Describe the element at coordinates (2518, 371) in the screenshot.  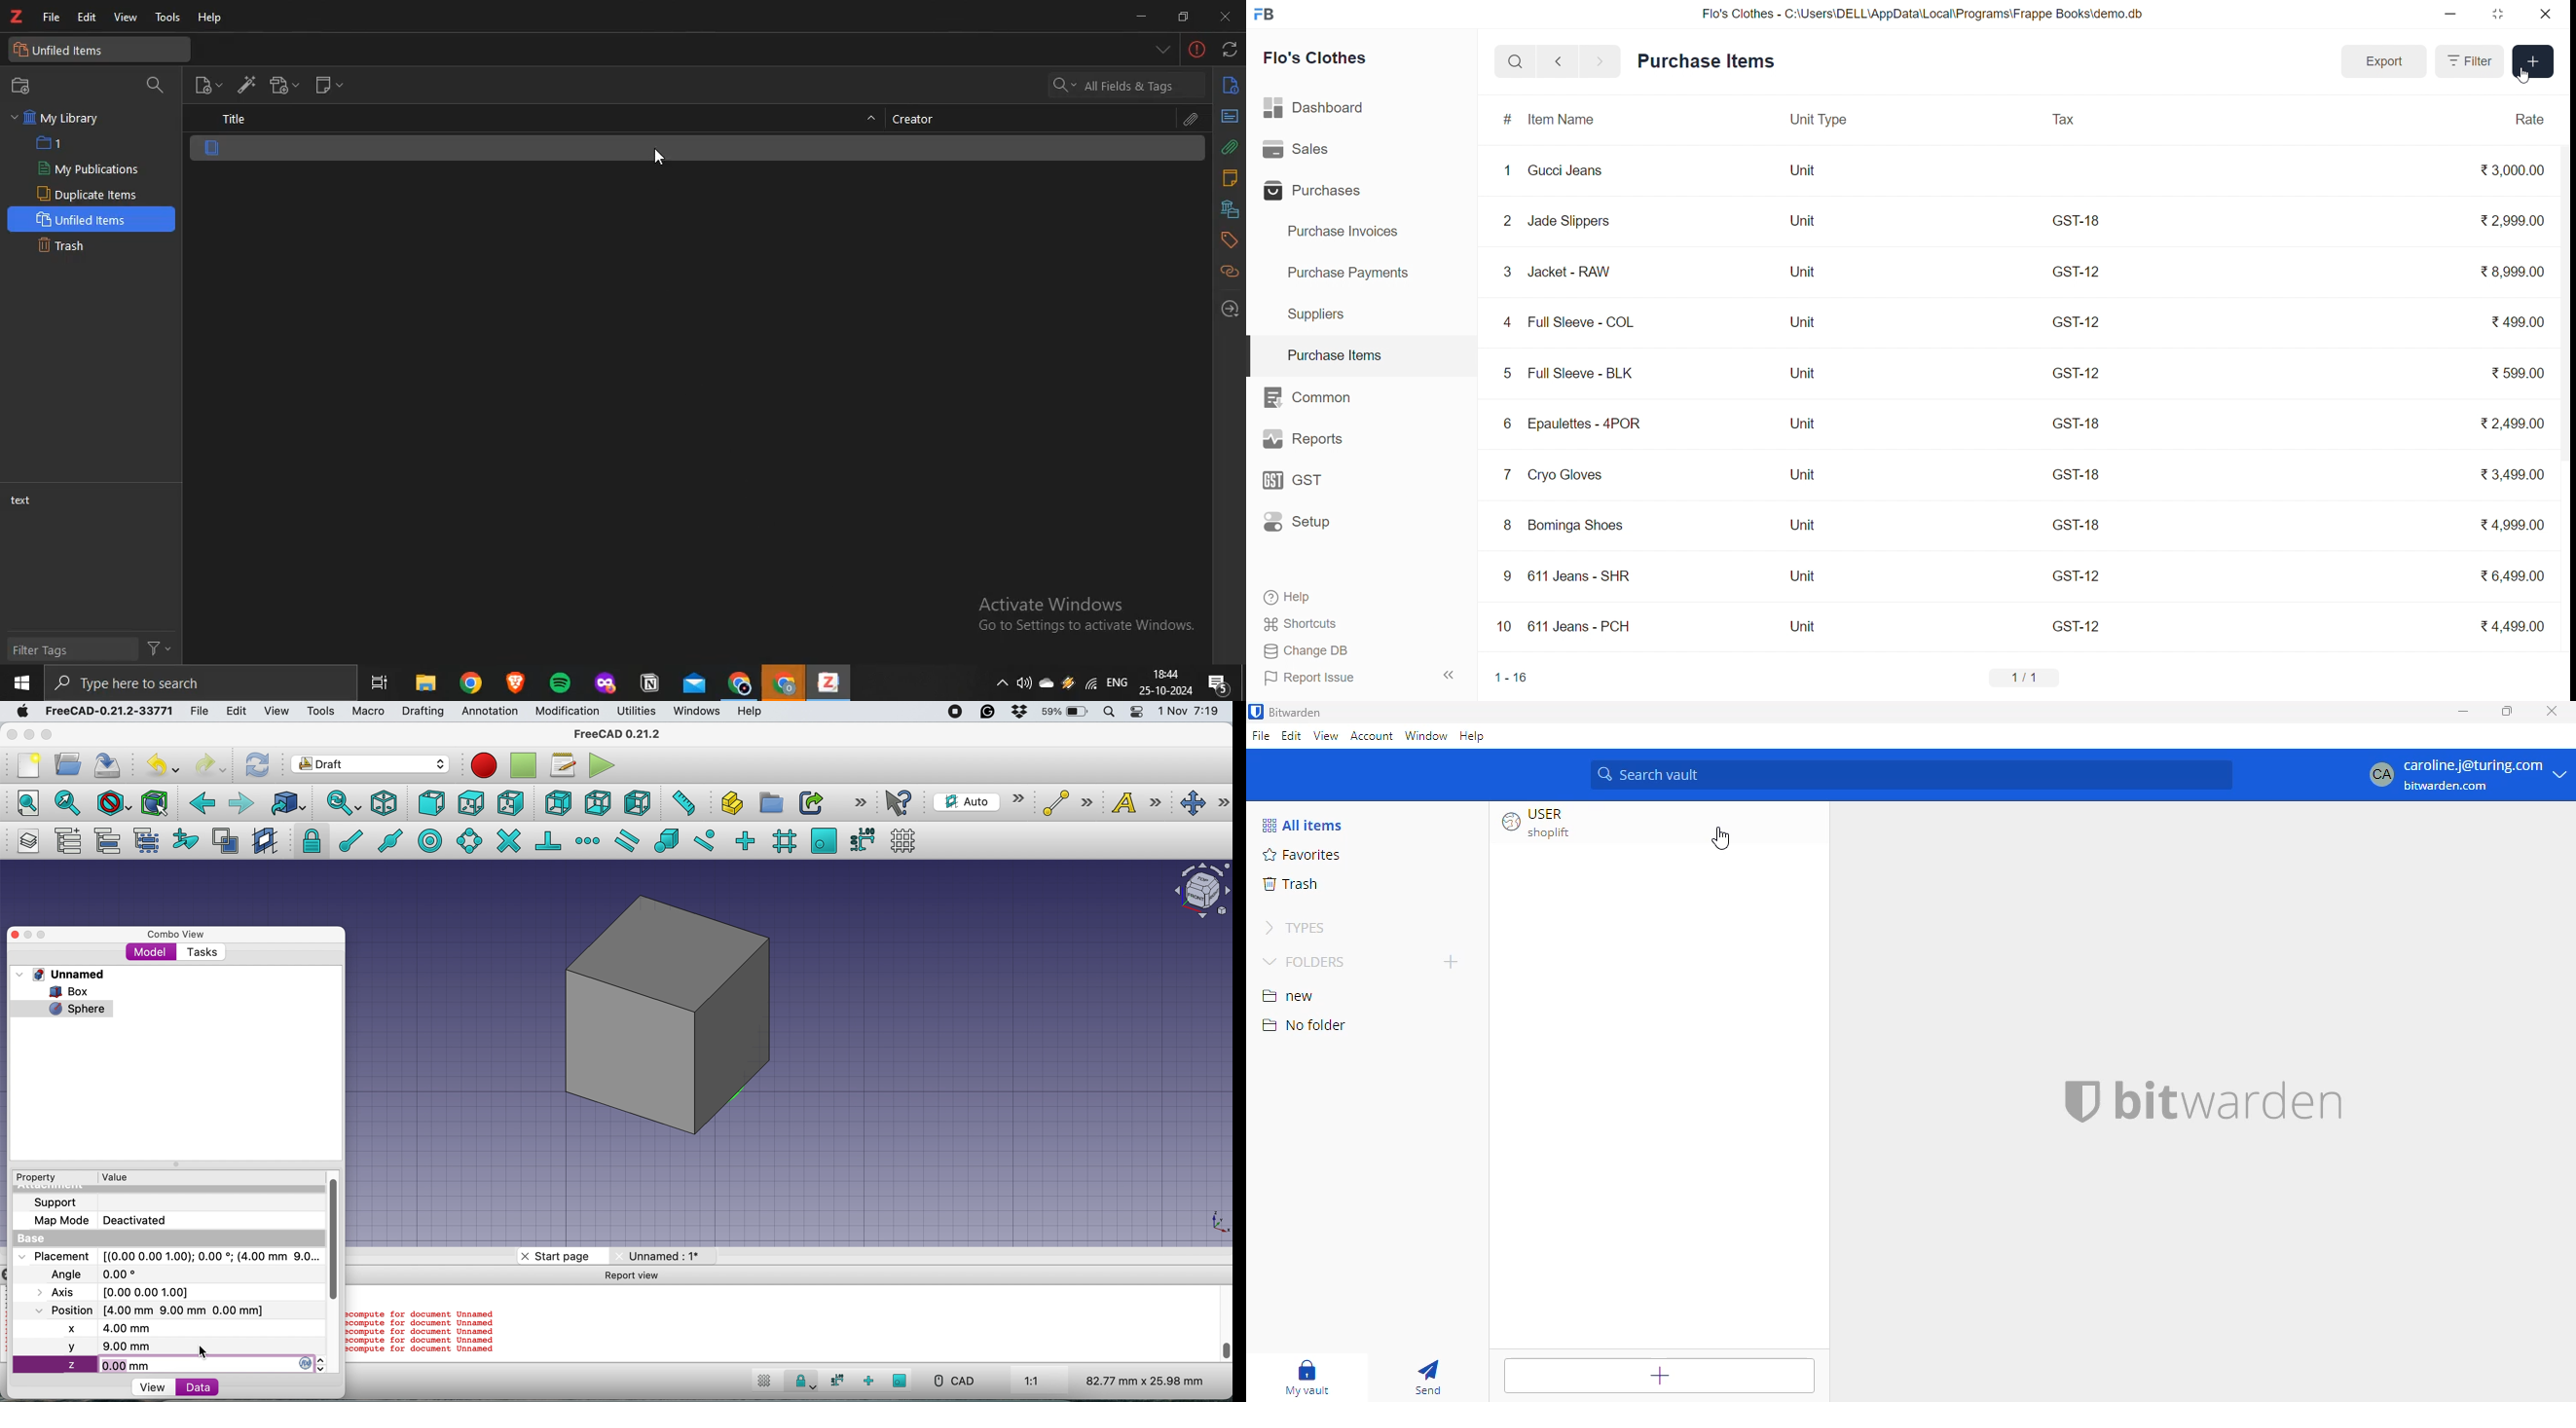
I see `₹599.00` at that location.